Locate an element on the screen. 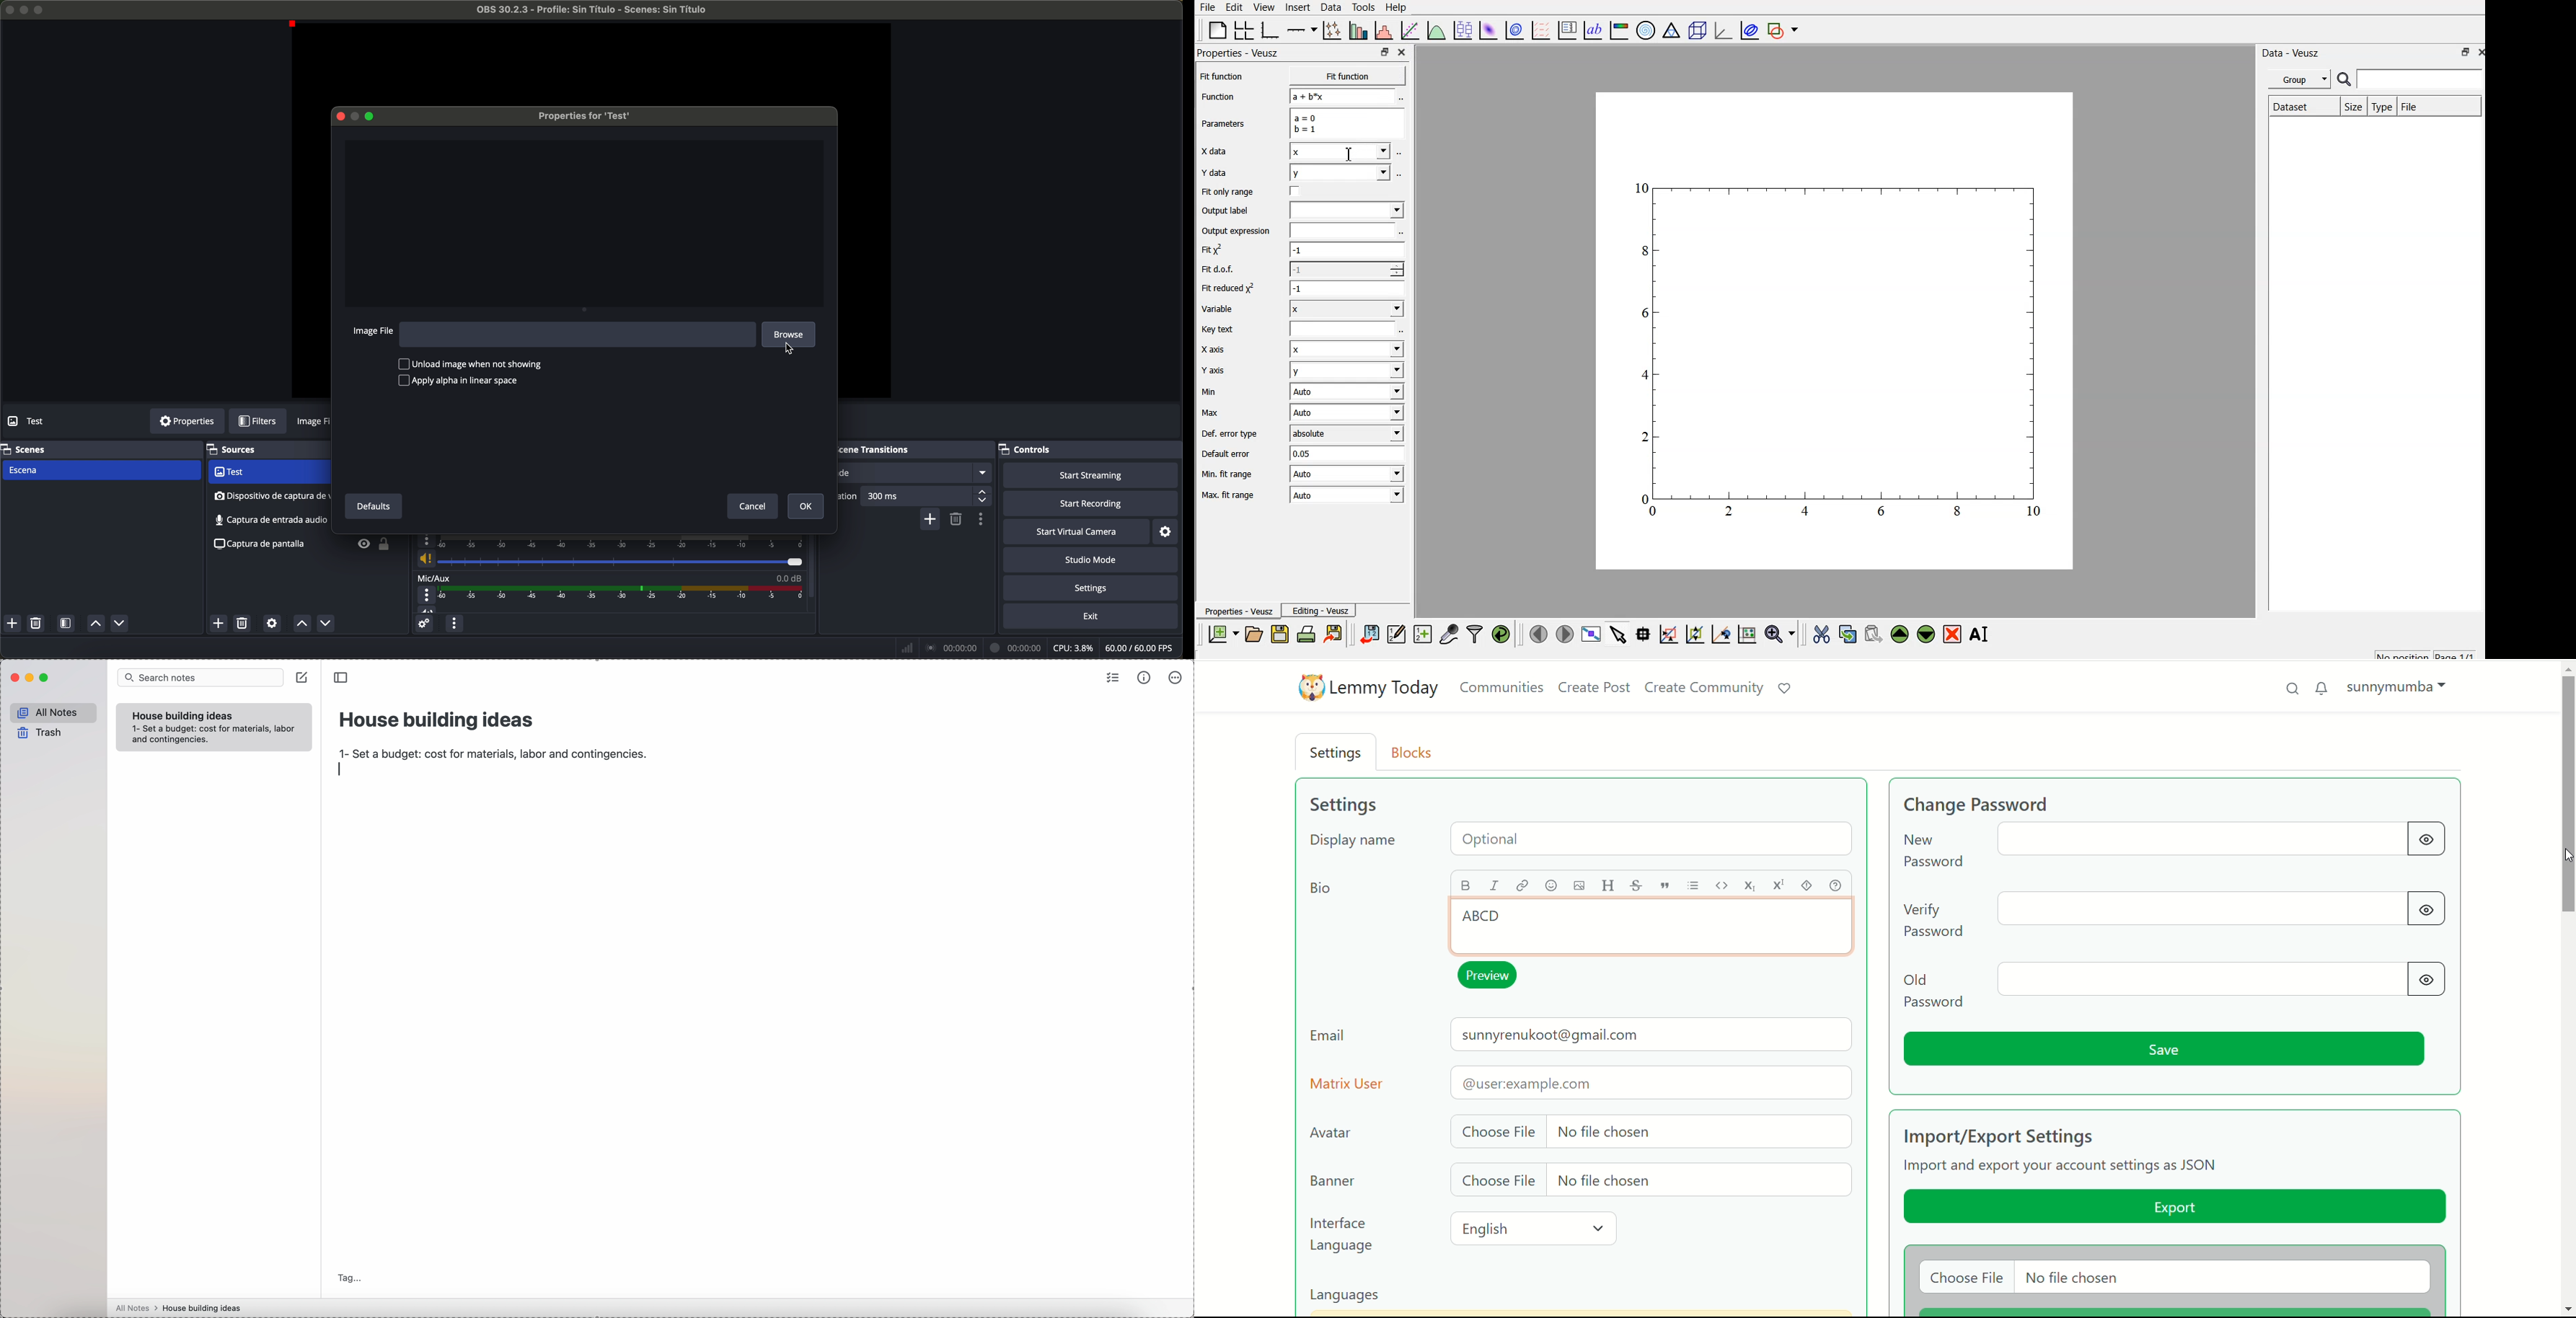  bio is located at coordinates (1318, 890).